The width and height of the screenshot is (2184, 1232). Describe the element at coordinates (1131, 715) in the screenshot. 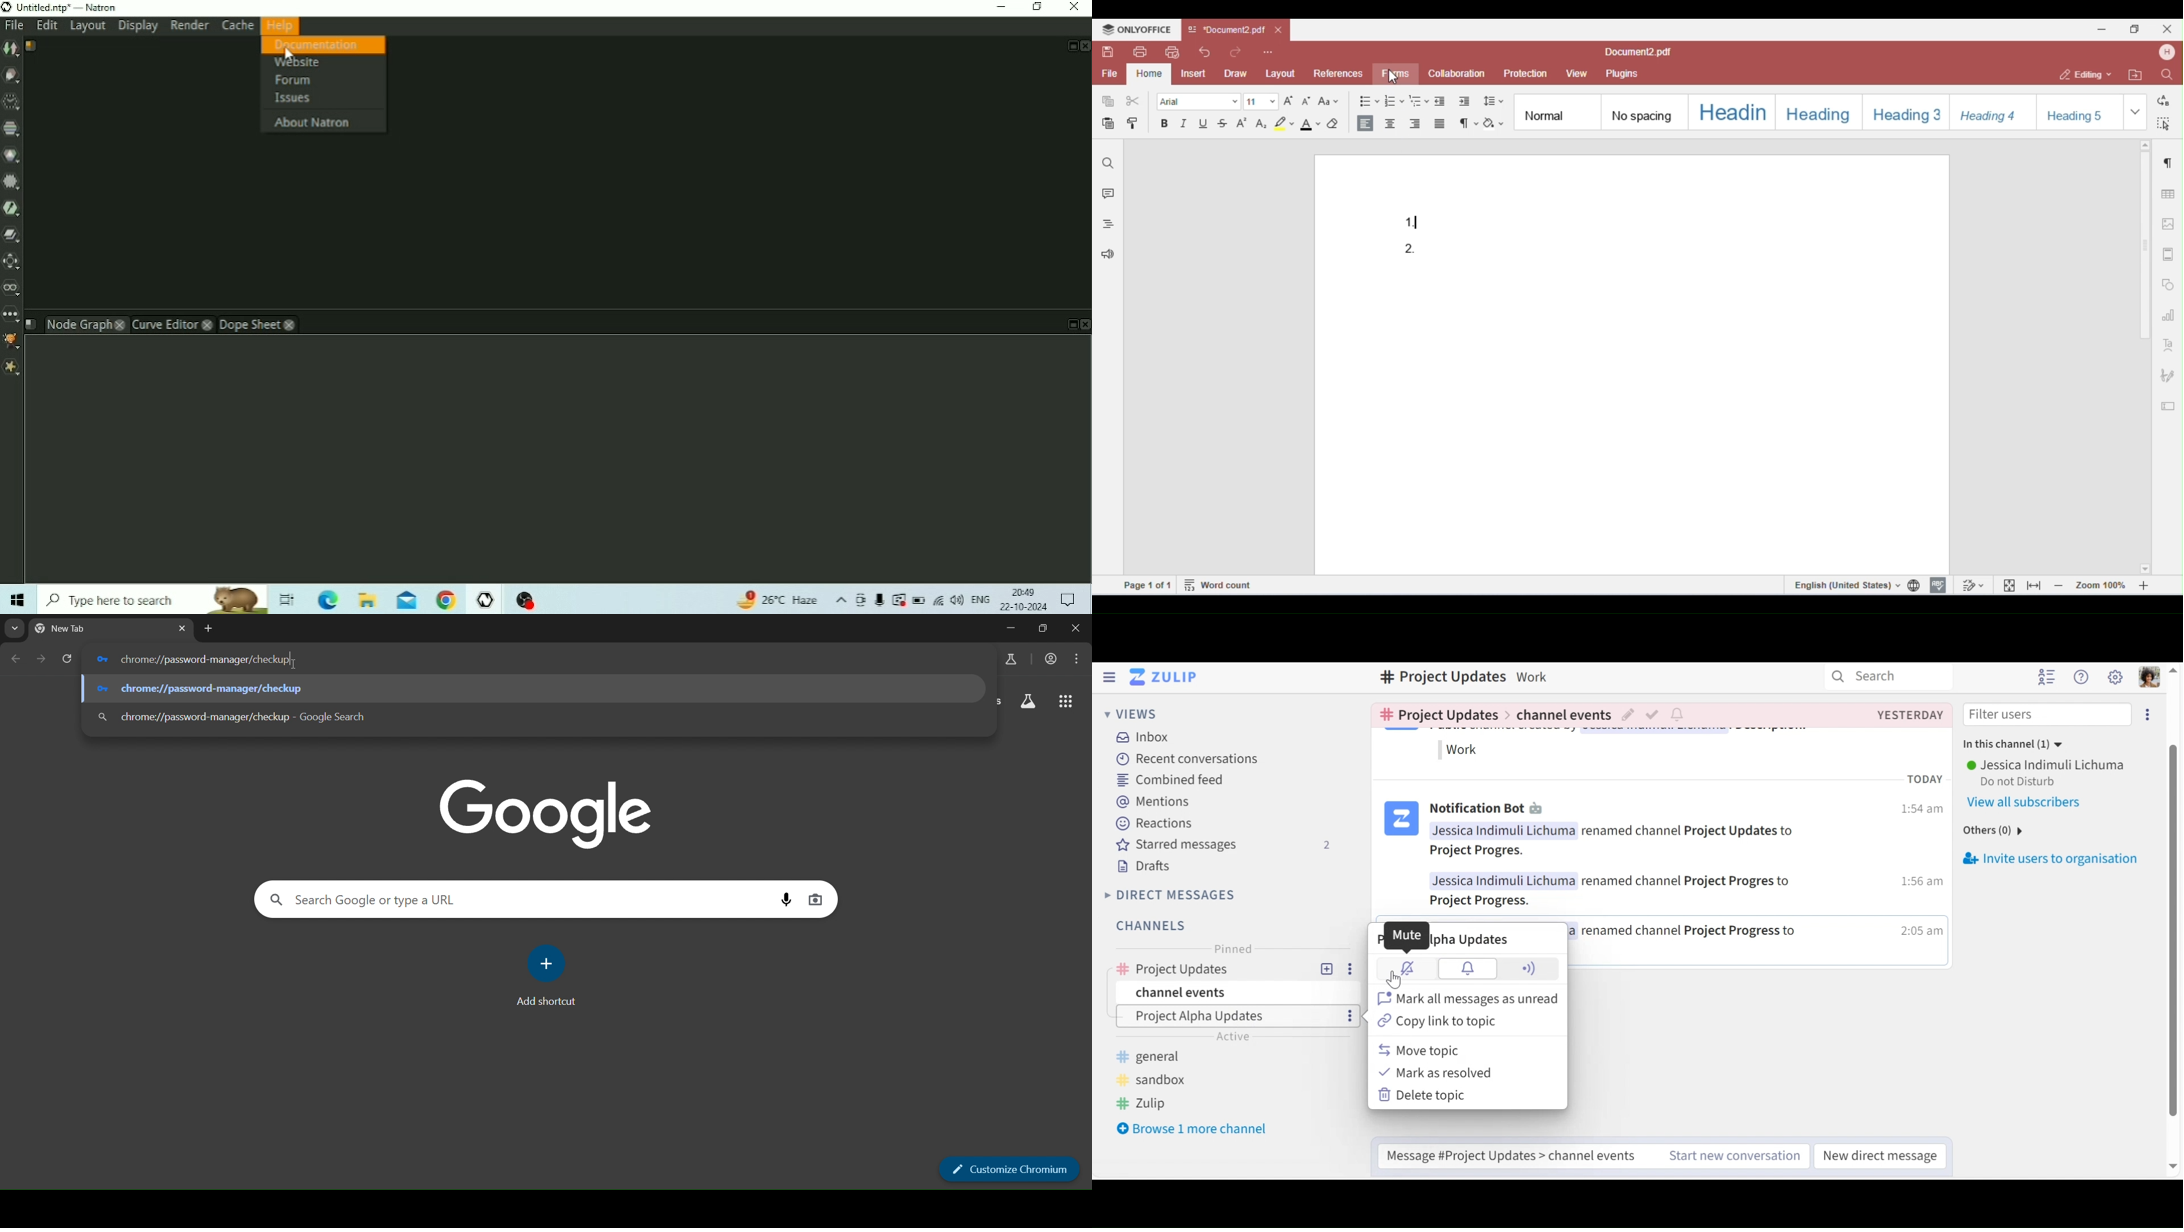

I see `Views` at that location.